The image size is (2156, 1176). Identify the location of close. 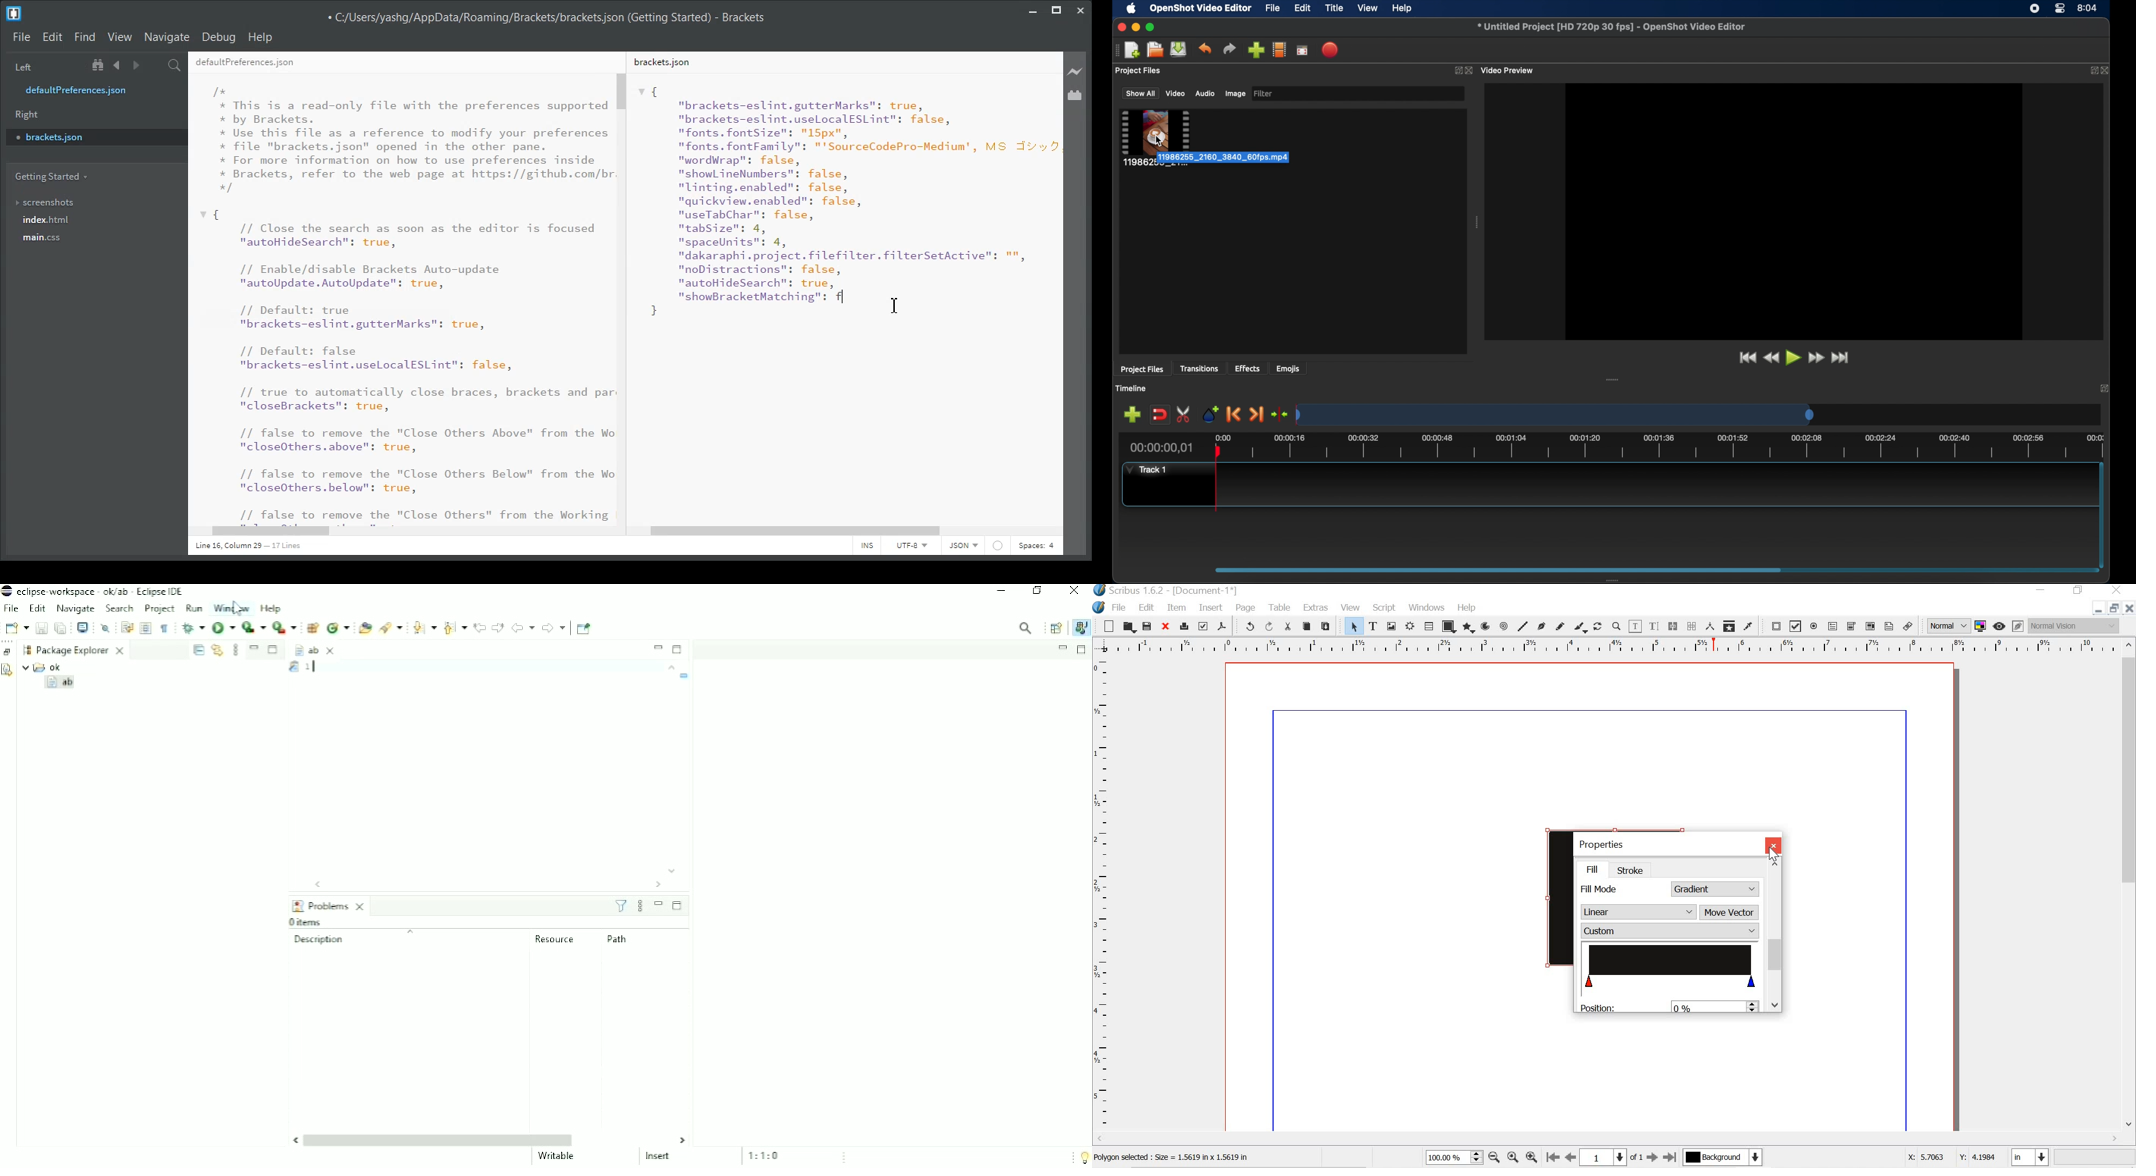
(2108, 71).